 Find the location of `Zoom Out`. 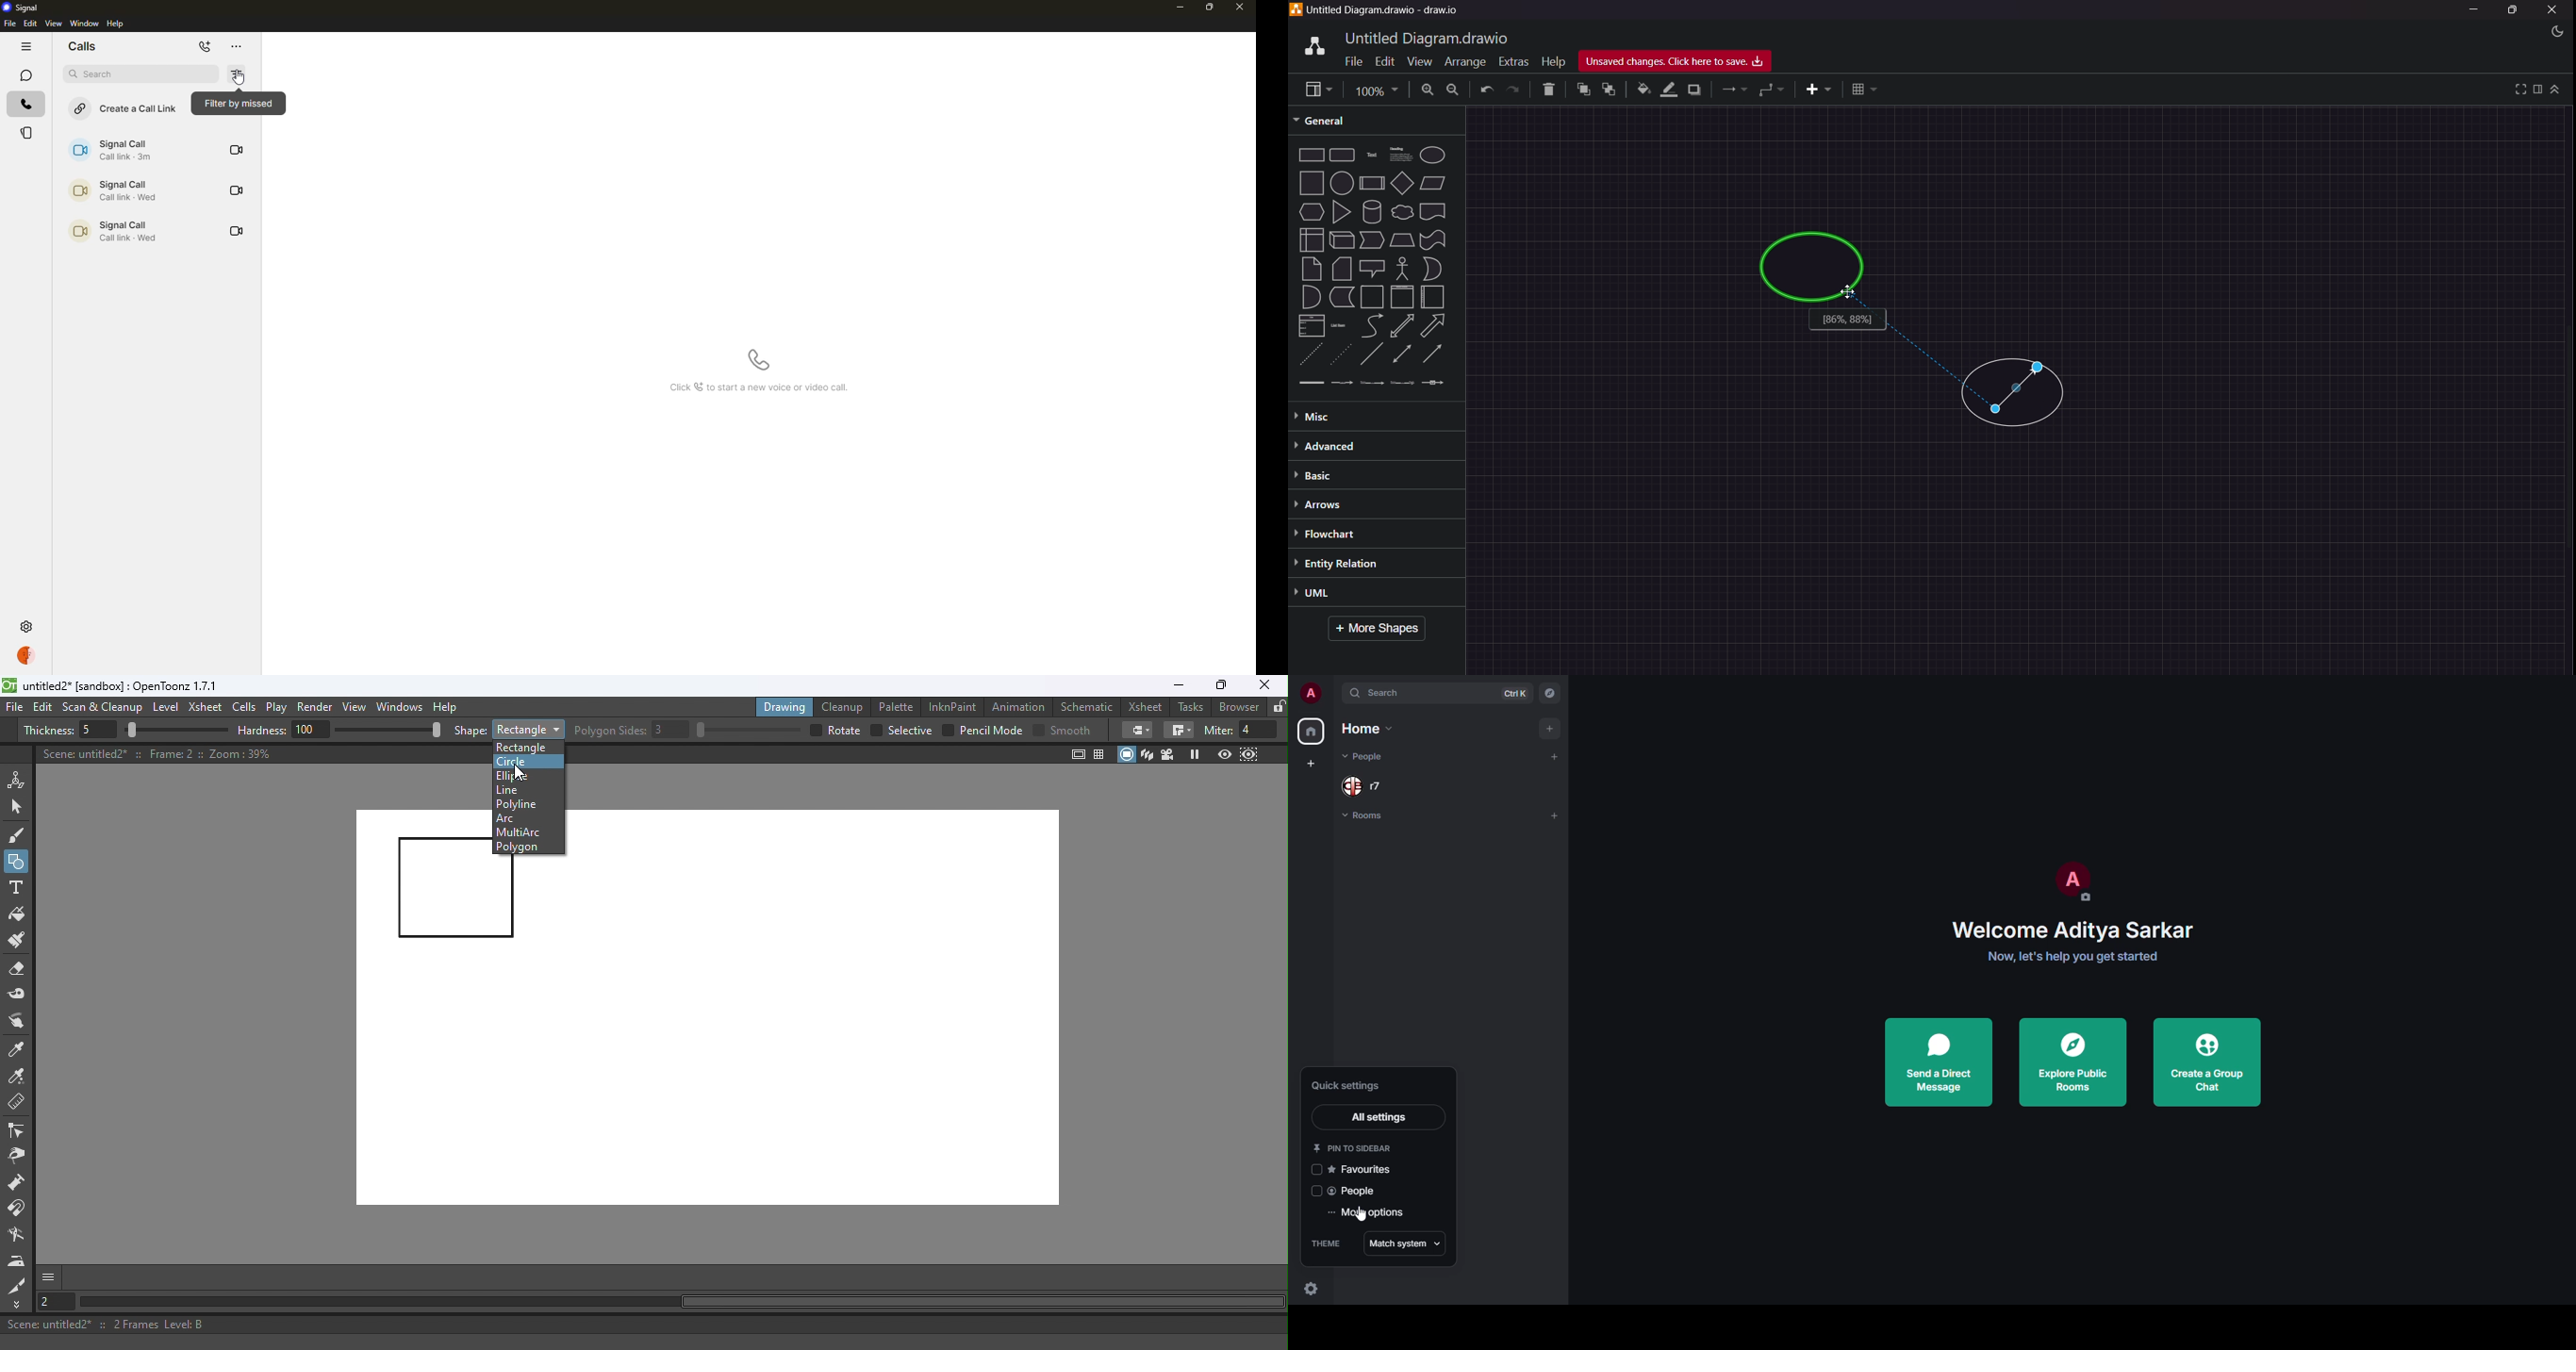

Zoom Out is located at coordinates (1453, 91).